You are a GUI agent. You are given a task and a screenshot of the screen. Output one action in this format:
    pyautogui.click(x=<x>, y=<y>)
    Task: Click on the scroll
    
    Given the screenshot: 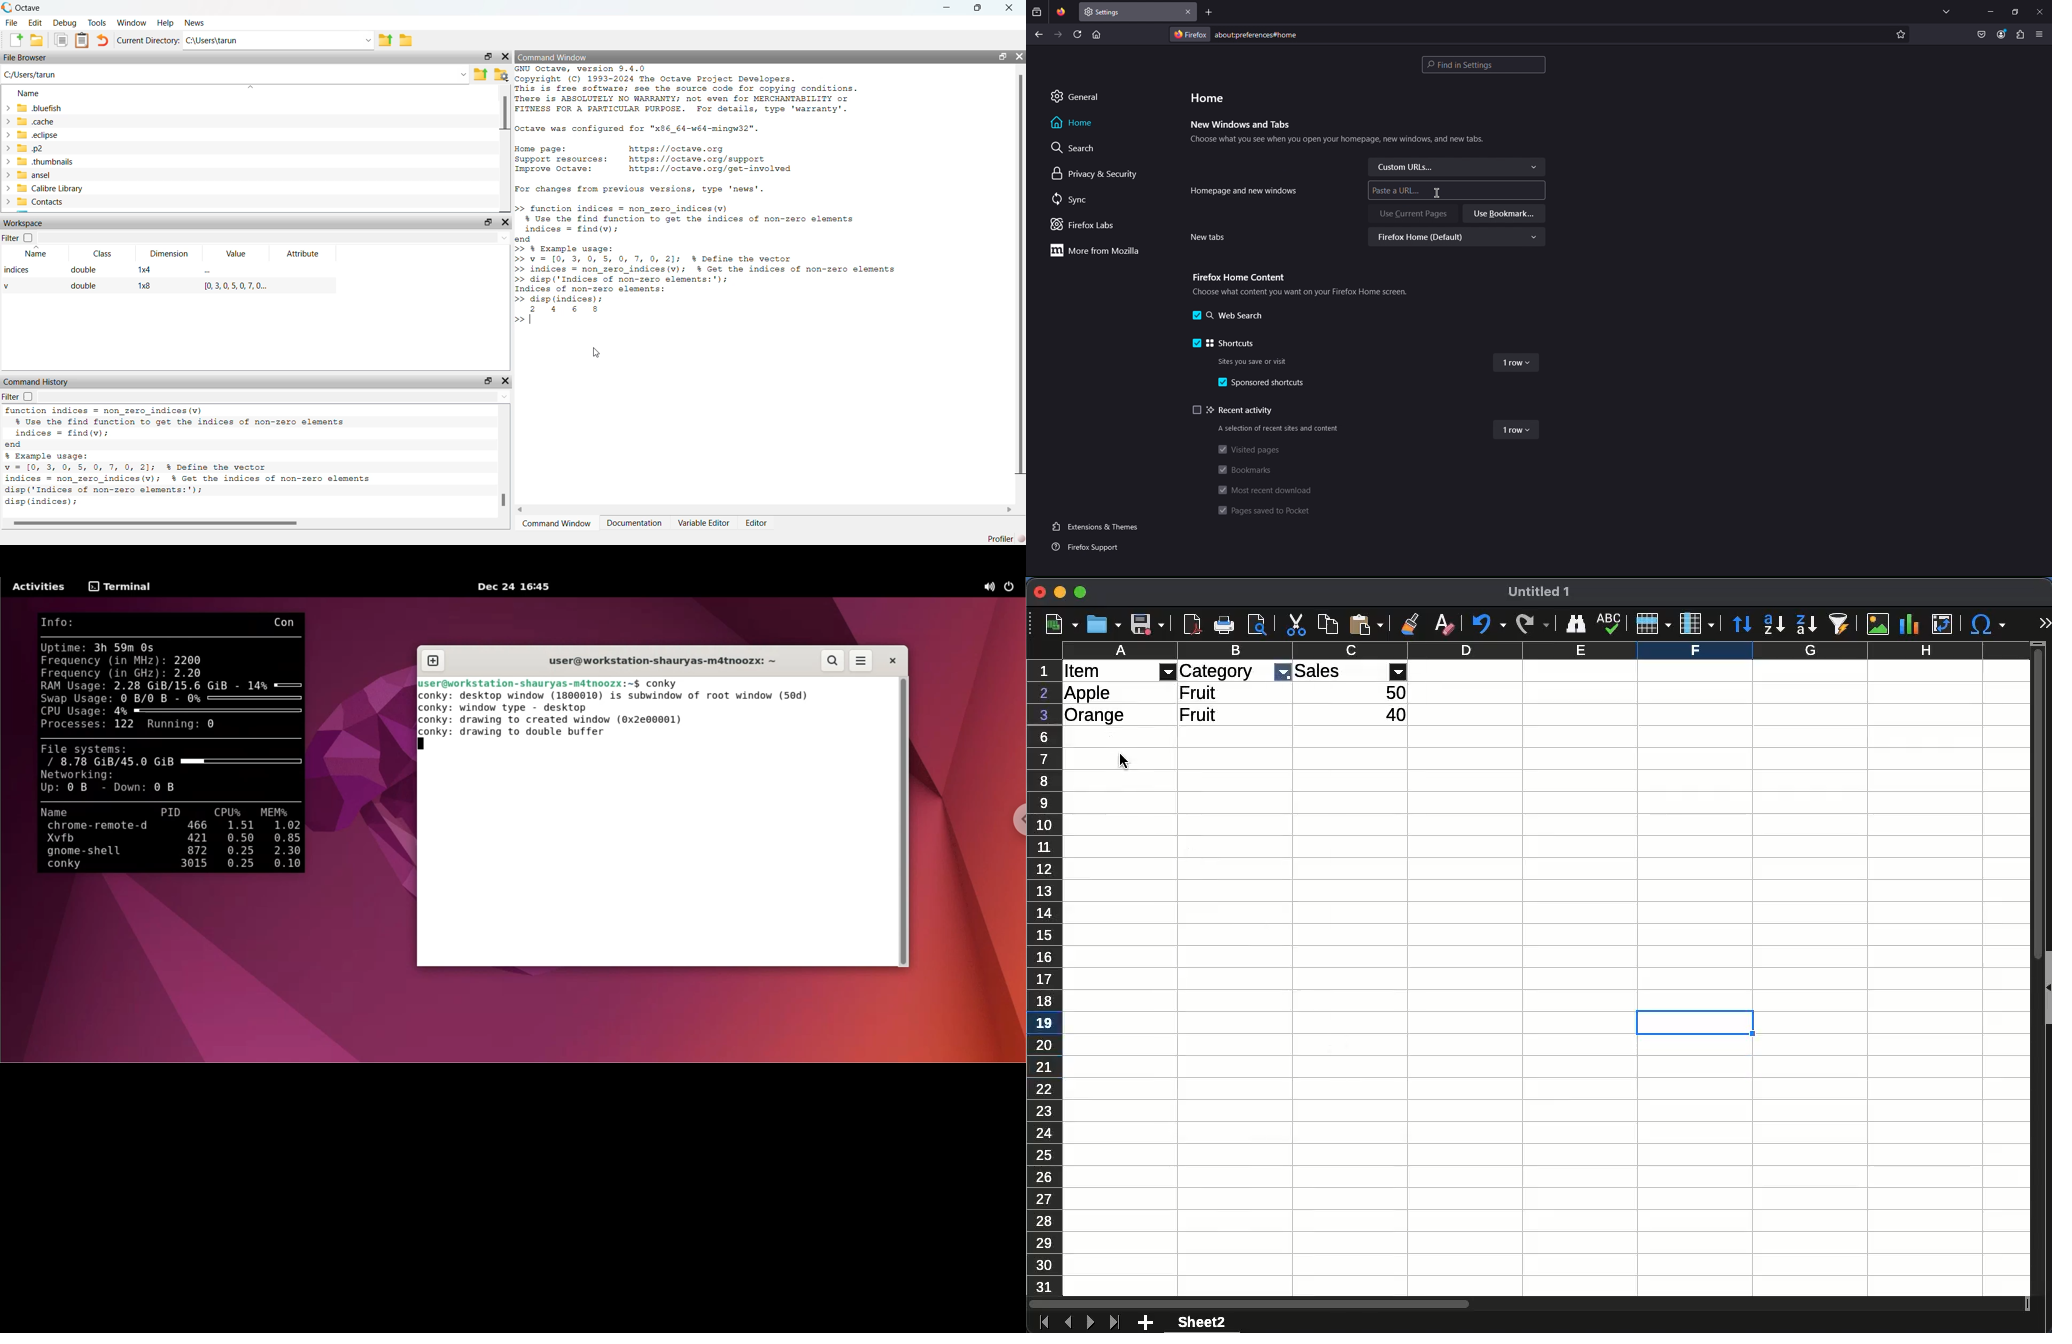 What is the action you would take?
    pyautogui.click(x=2034, y=979)
    